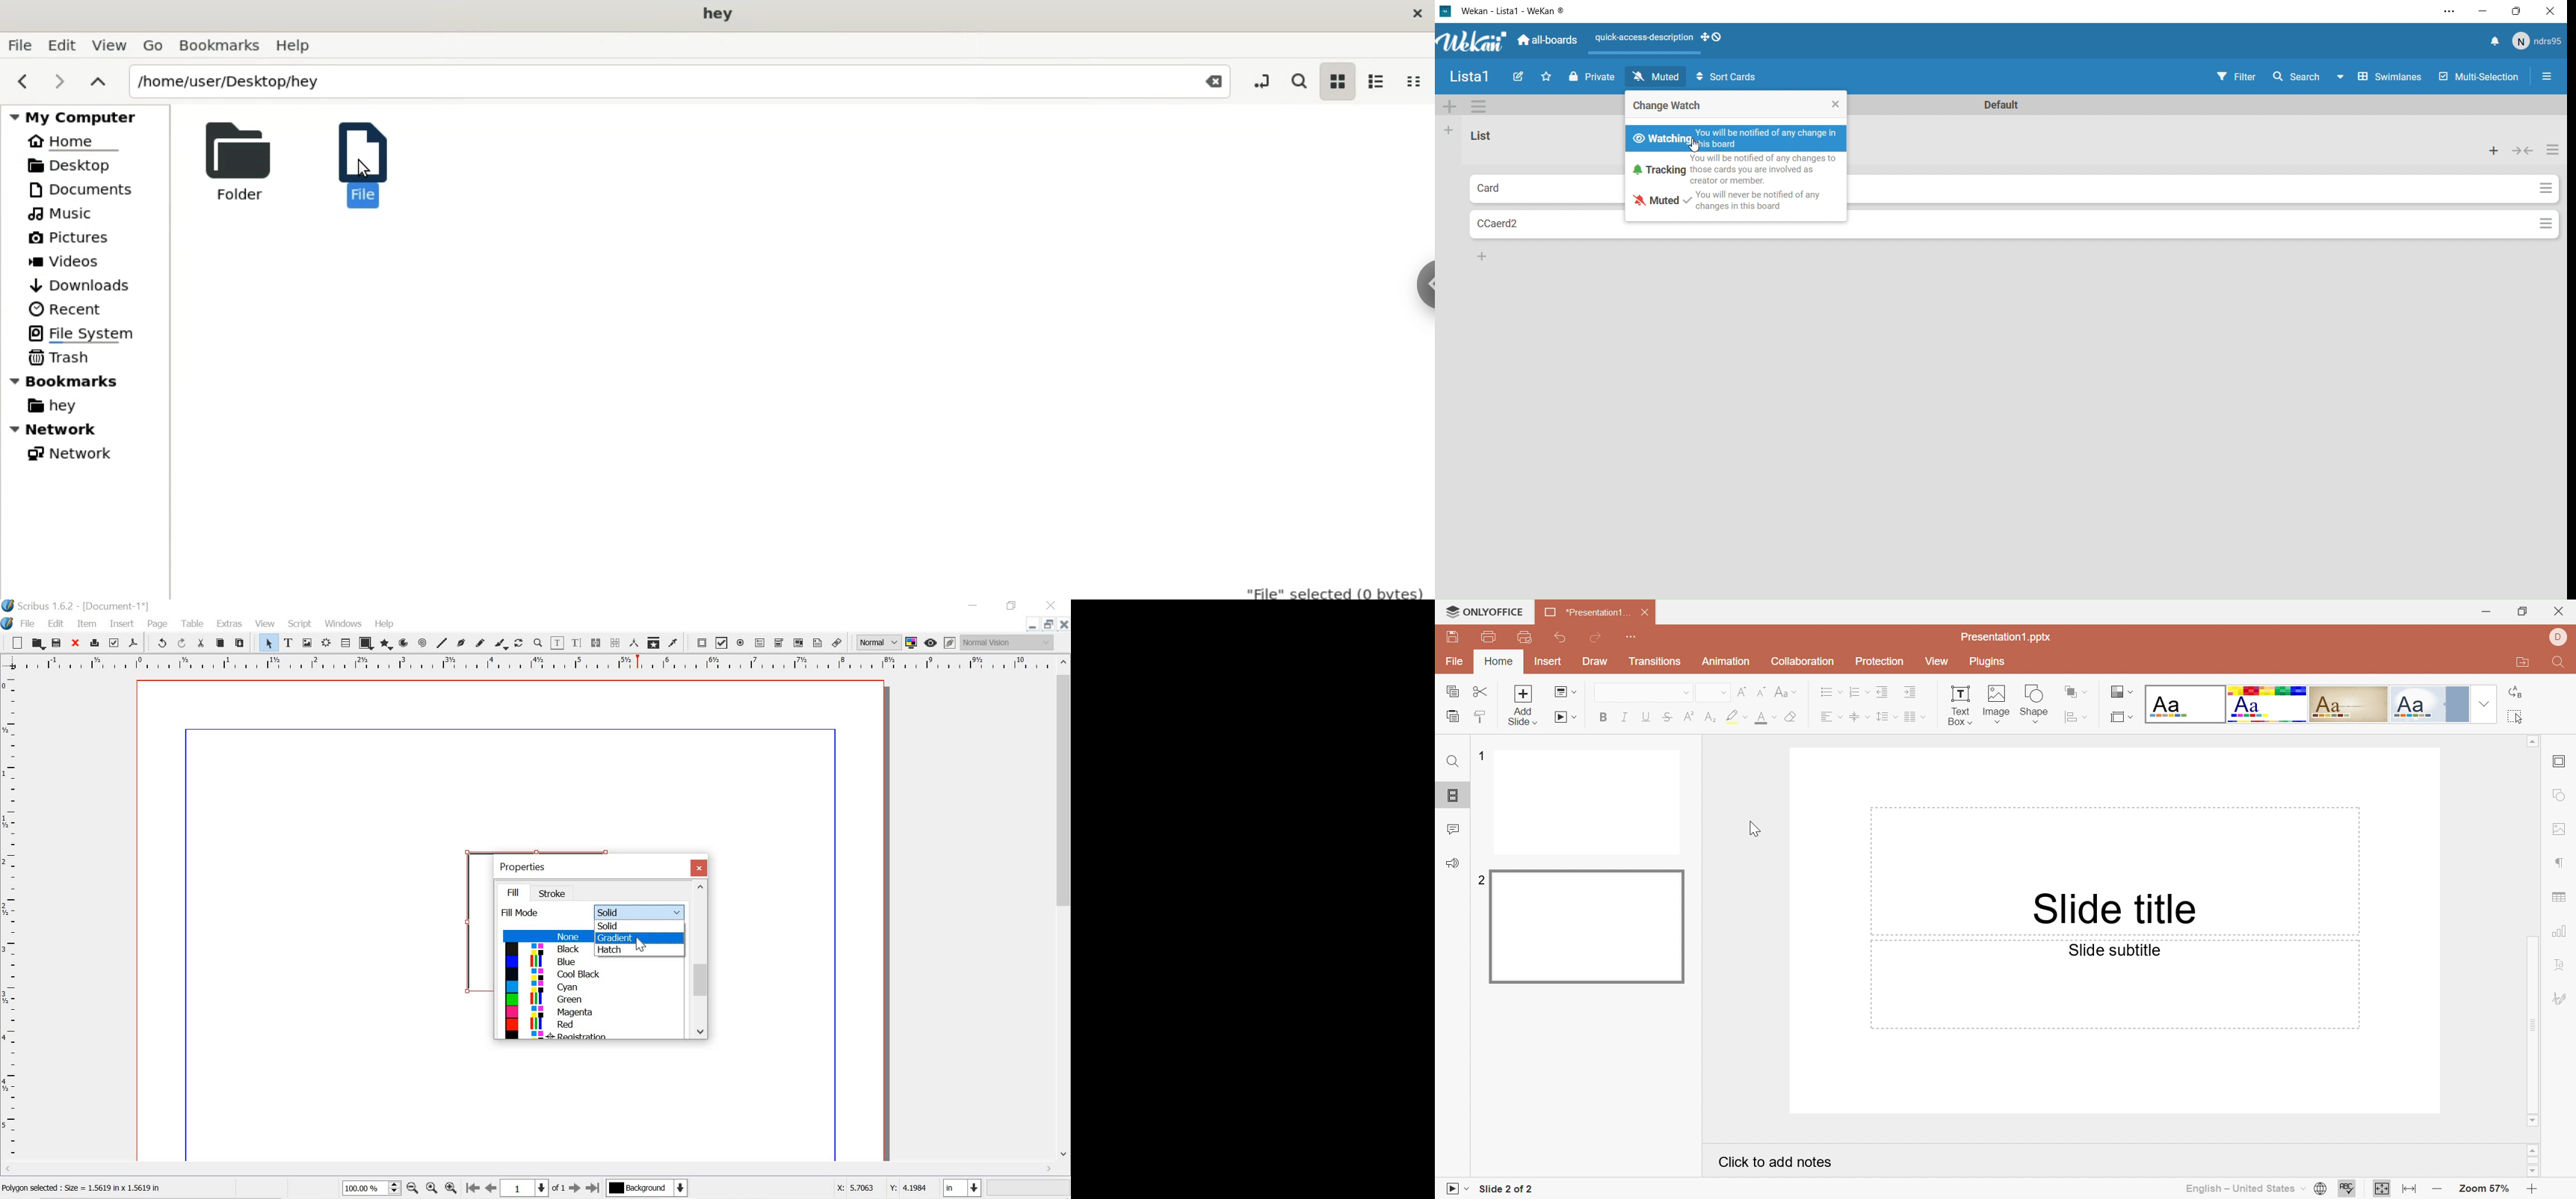  Describe the element at coordinates (1804, 661) in the screenshot. I see `Collaboration` at that location.